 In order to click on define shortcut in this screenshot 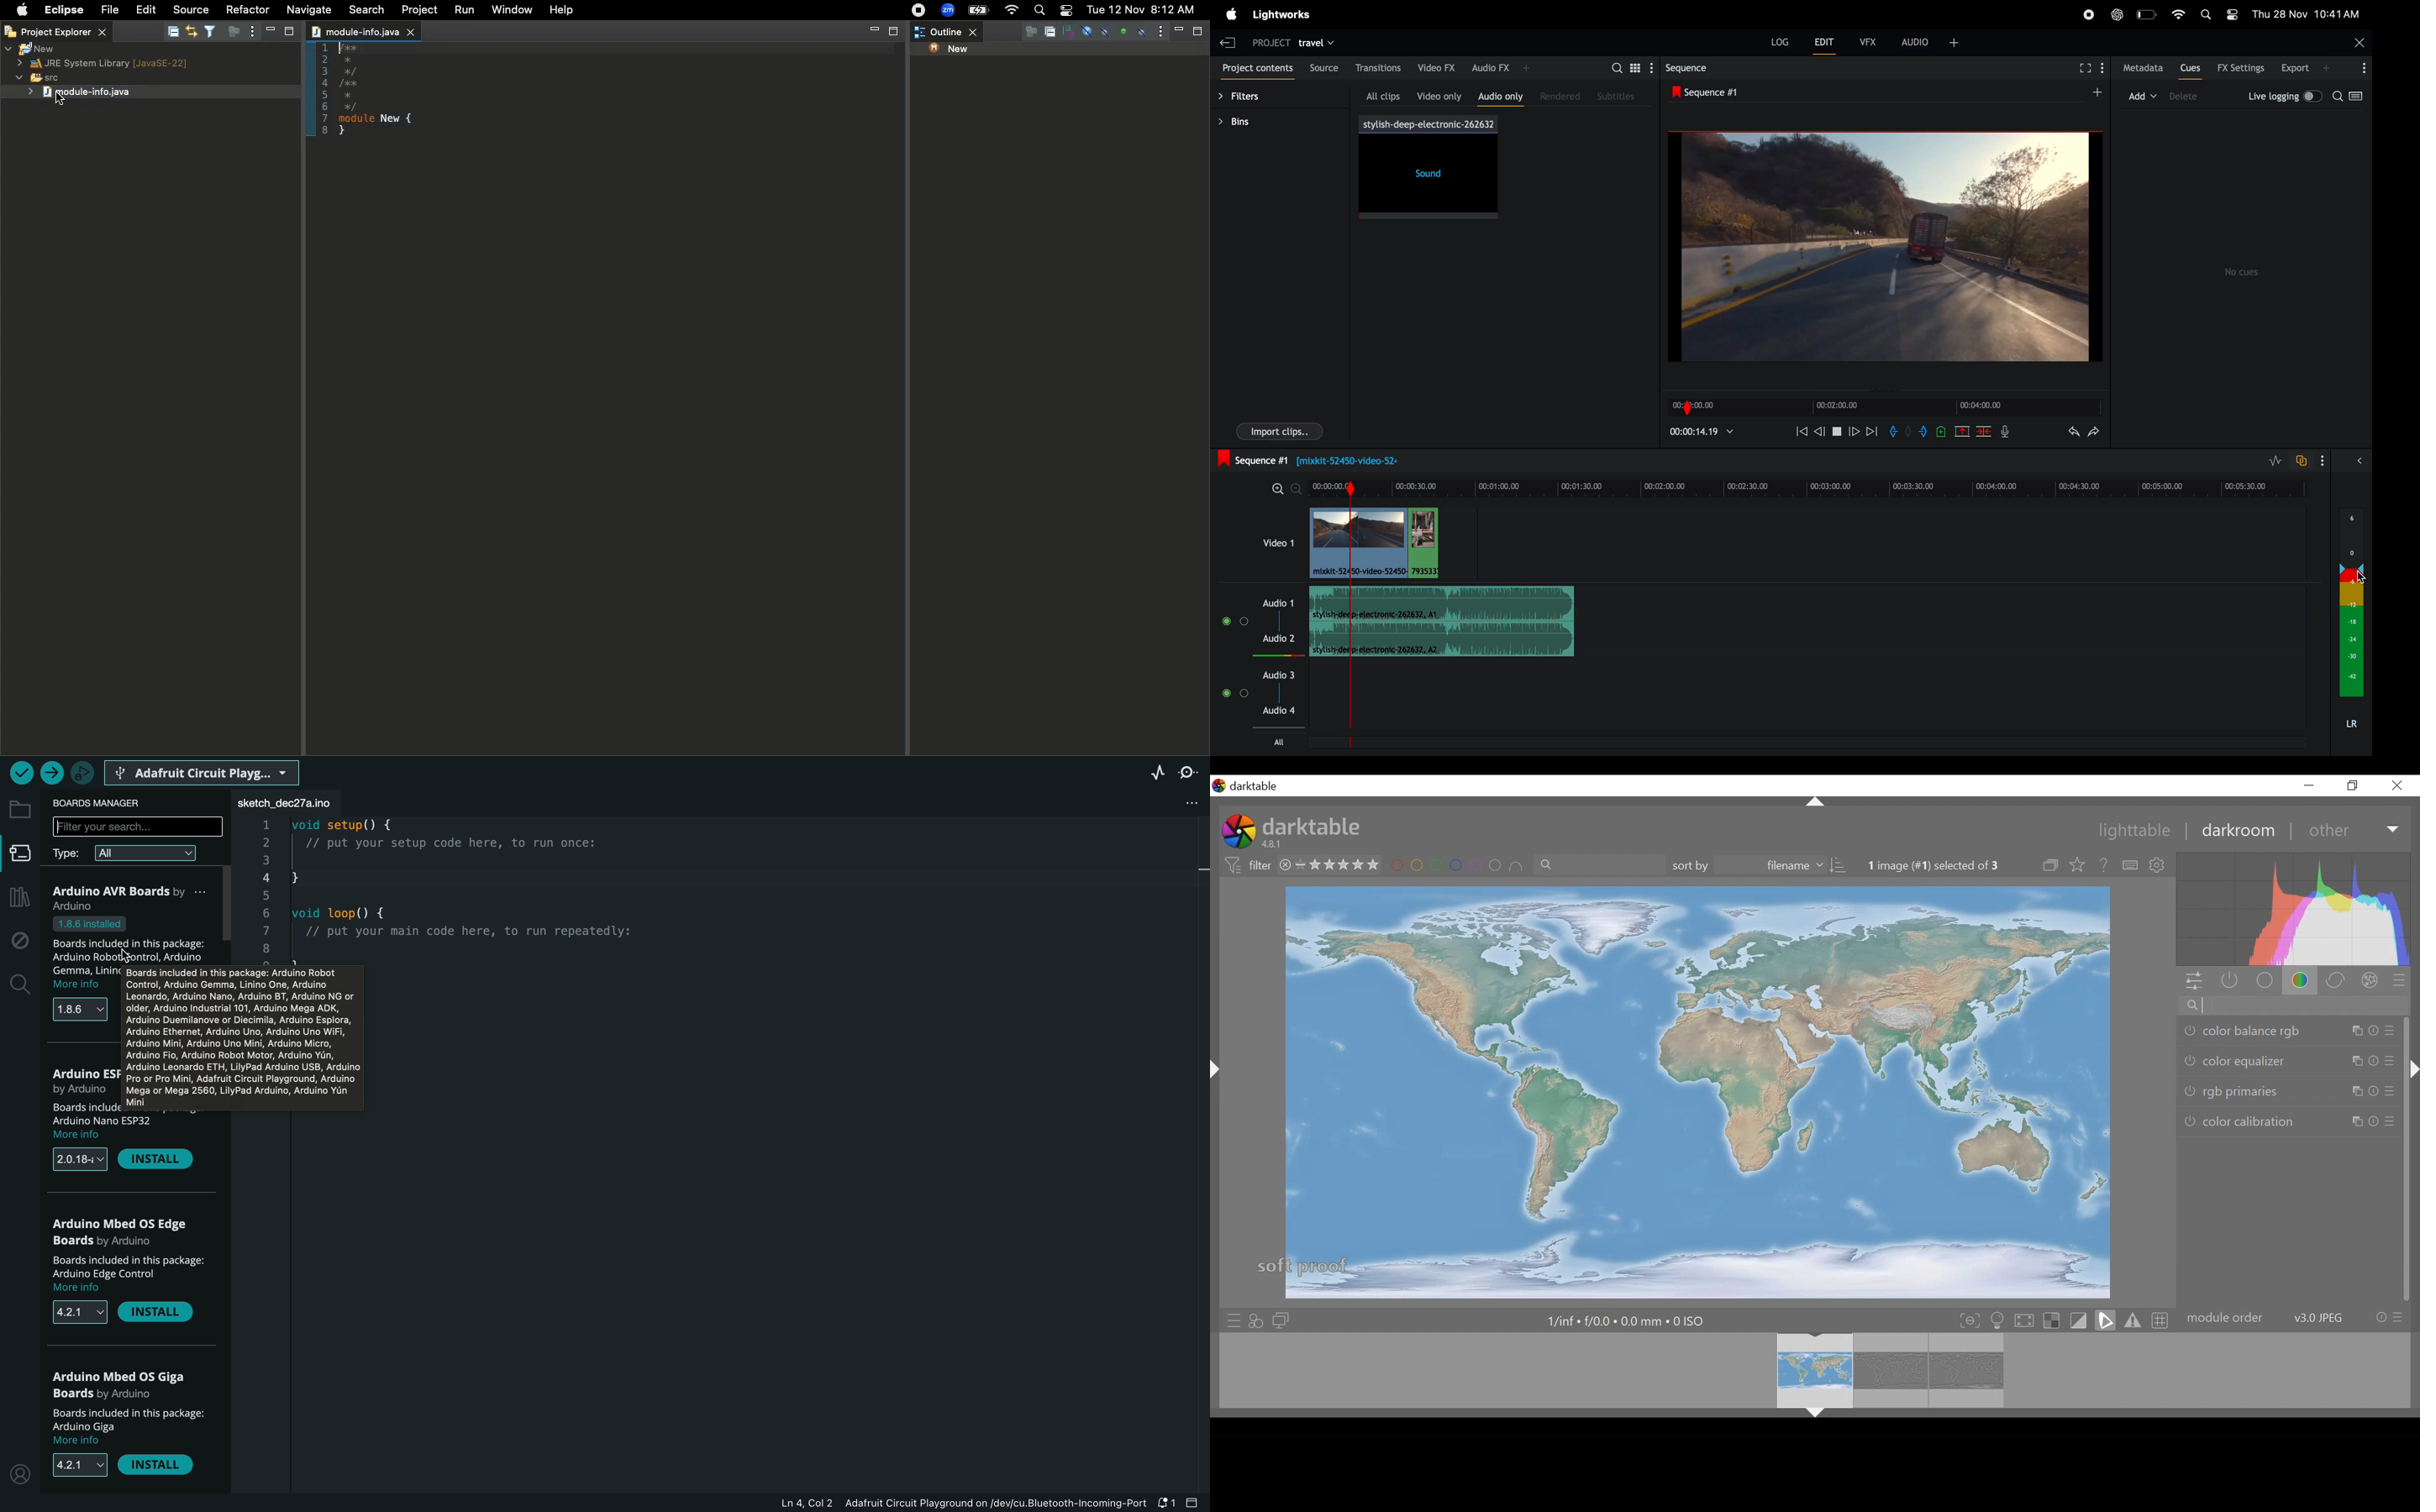, I will do `click(2129, 865)`.